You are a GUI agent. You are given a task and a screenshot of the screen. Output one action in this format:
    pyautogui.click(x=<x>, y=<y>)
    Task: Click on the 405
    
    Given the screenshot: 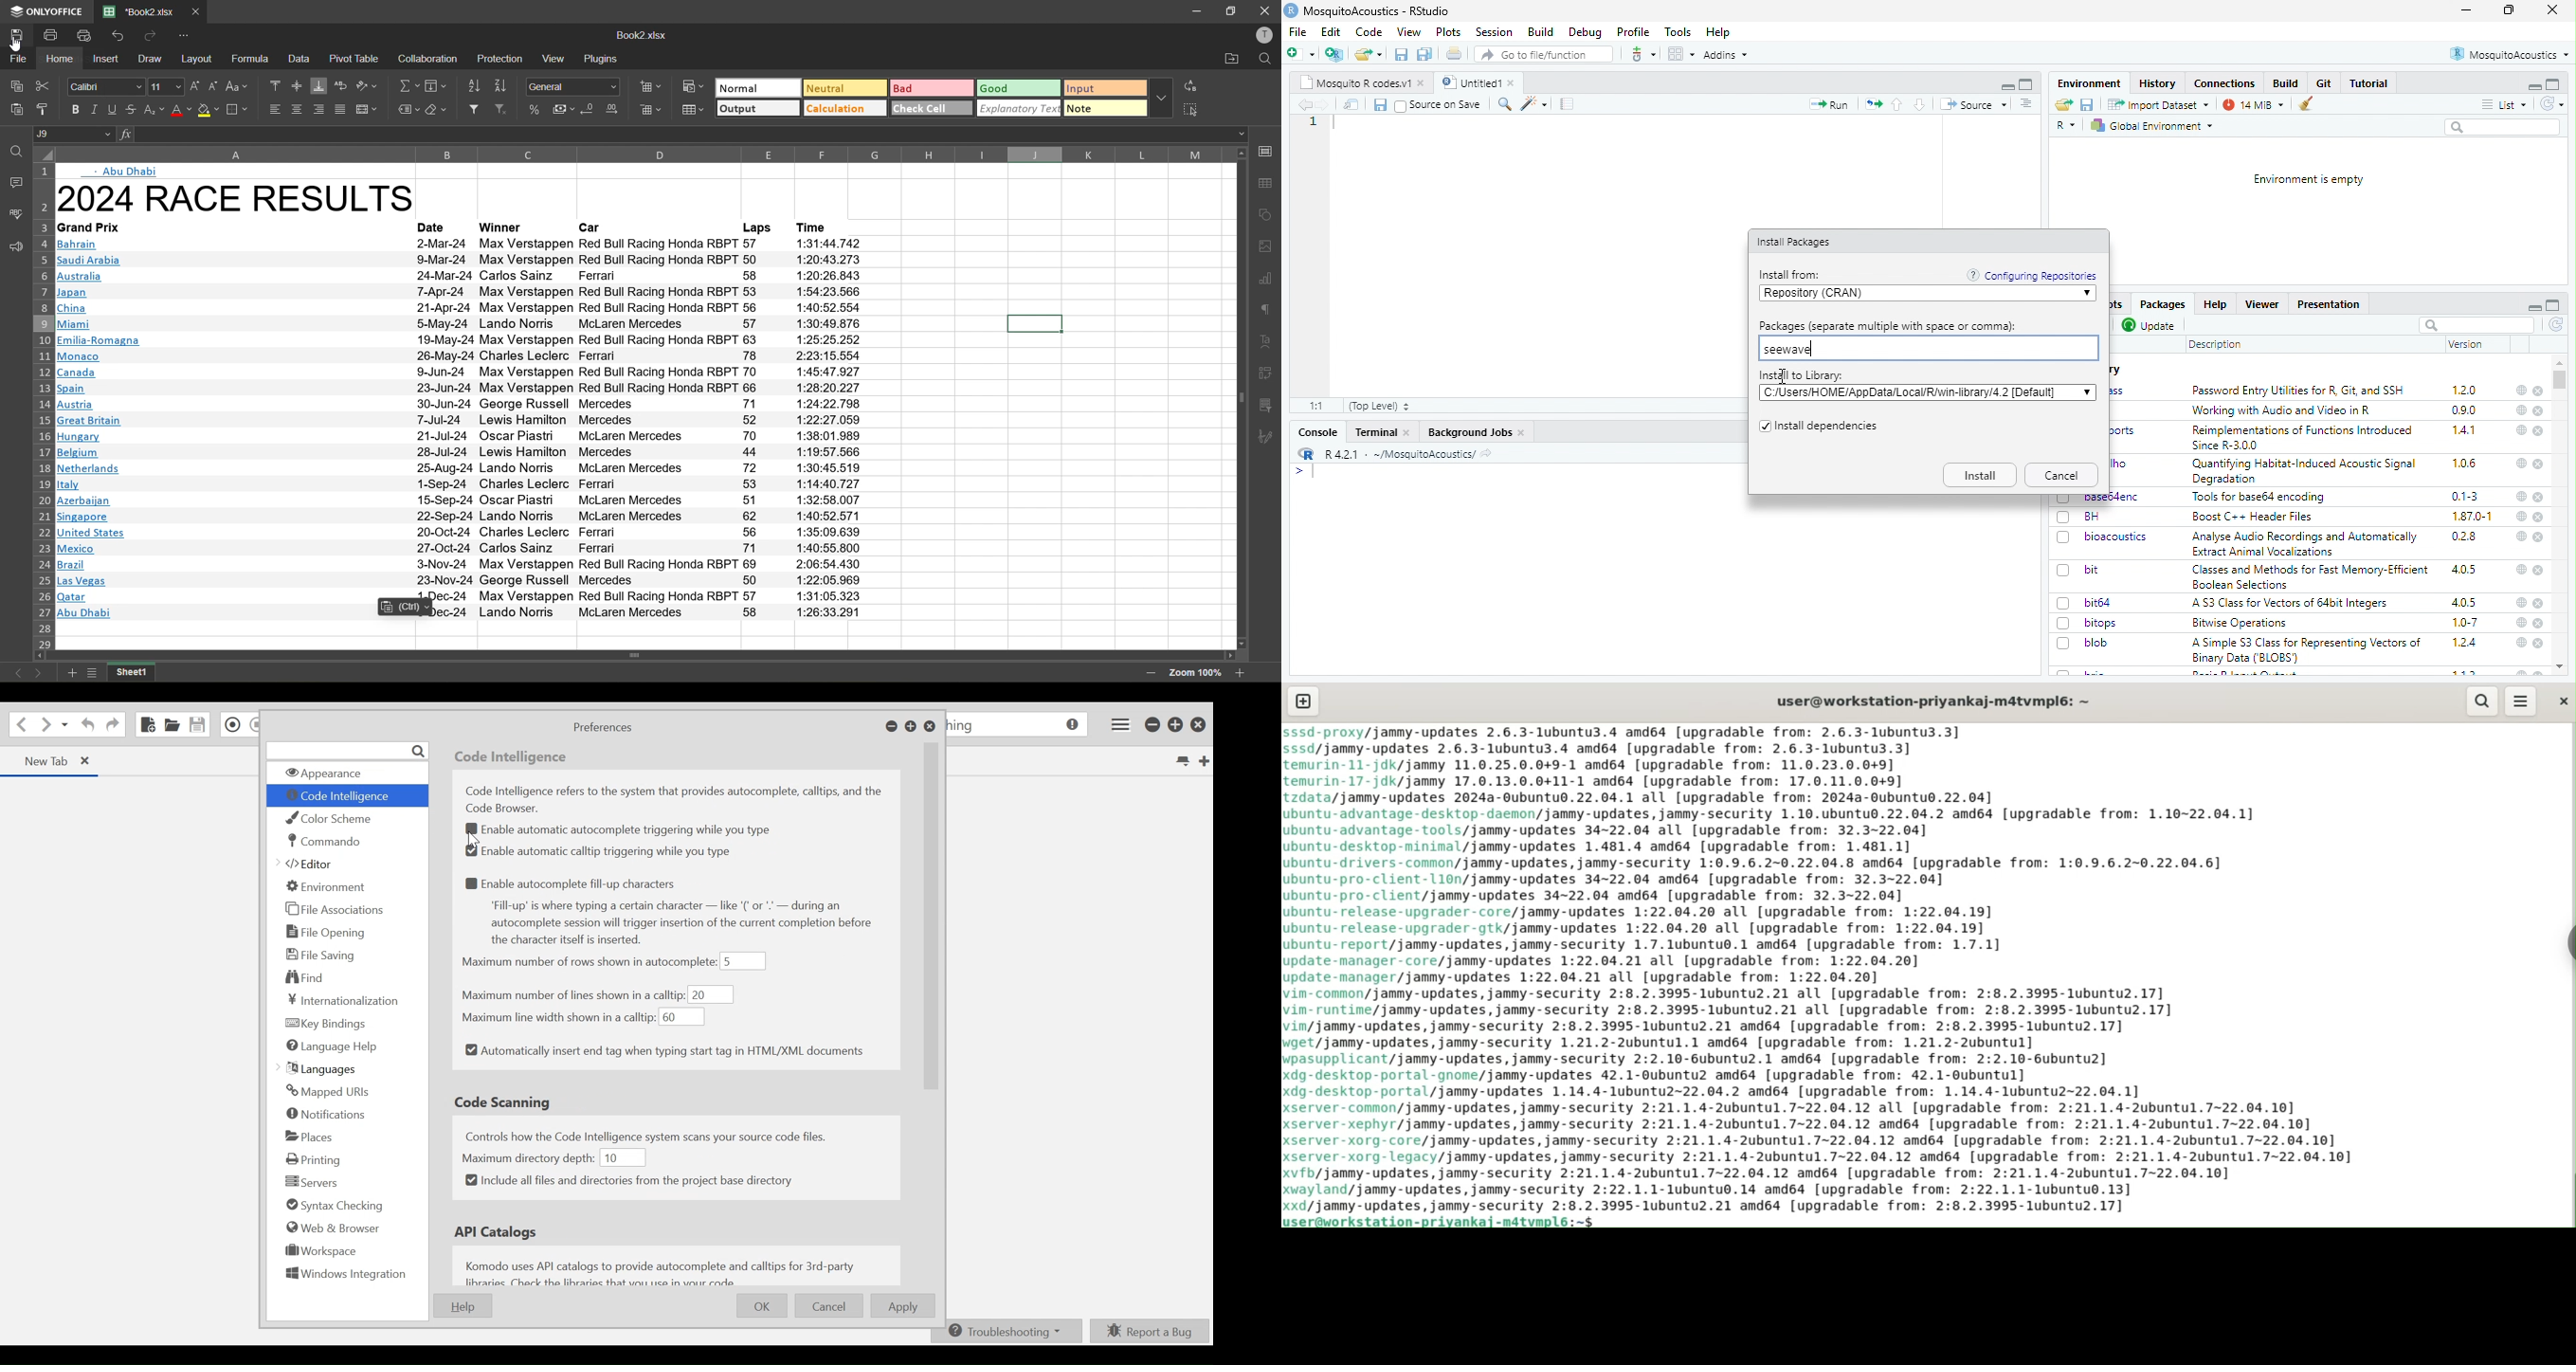 What is the action you would take?
    pyautogui.click(x=2465, y=570)
    